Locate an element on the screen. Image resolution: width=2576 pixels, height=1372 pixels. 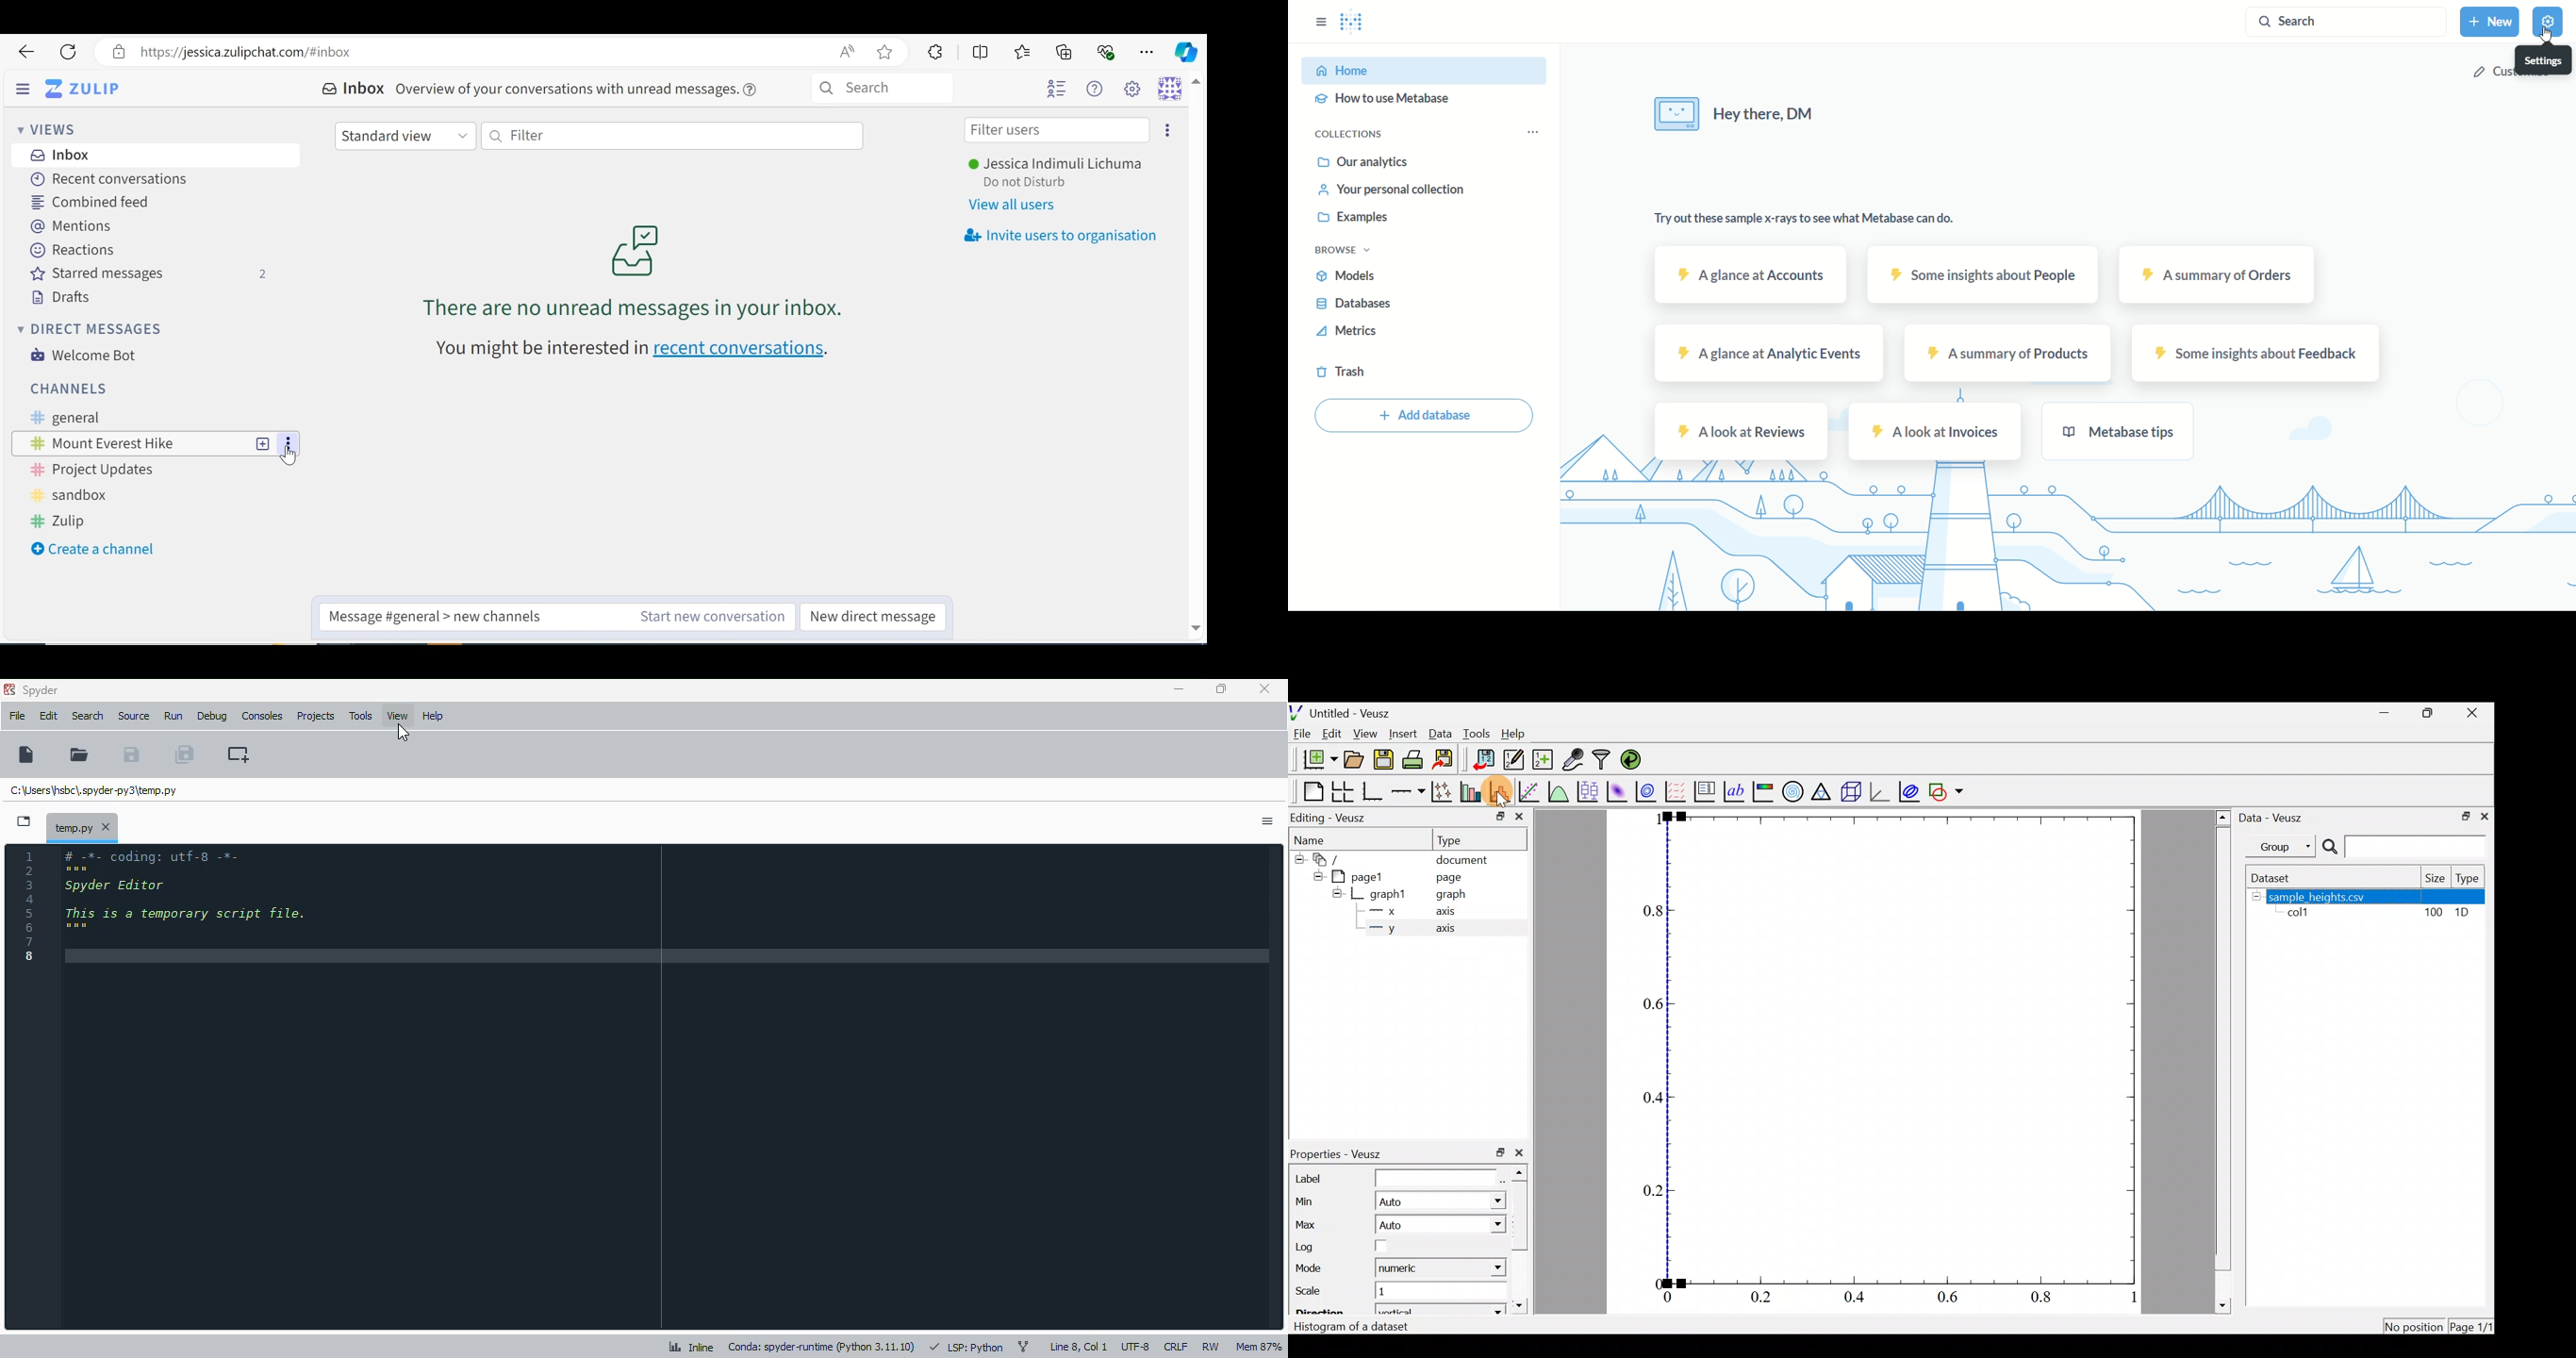
edit and enter new datasets is located at coordinates (1514, 759).